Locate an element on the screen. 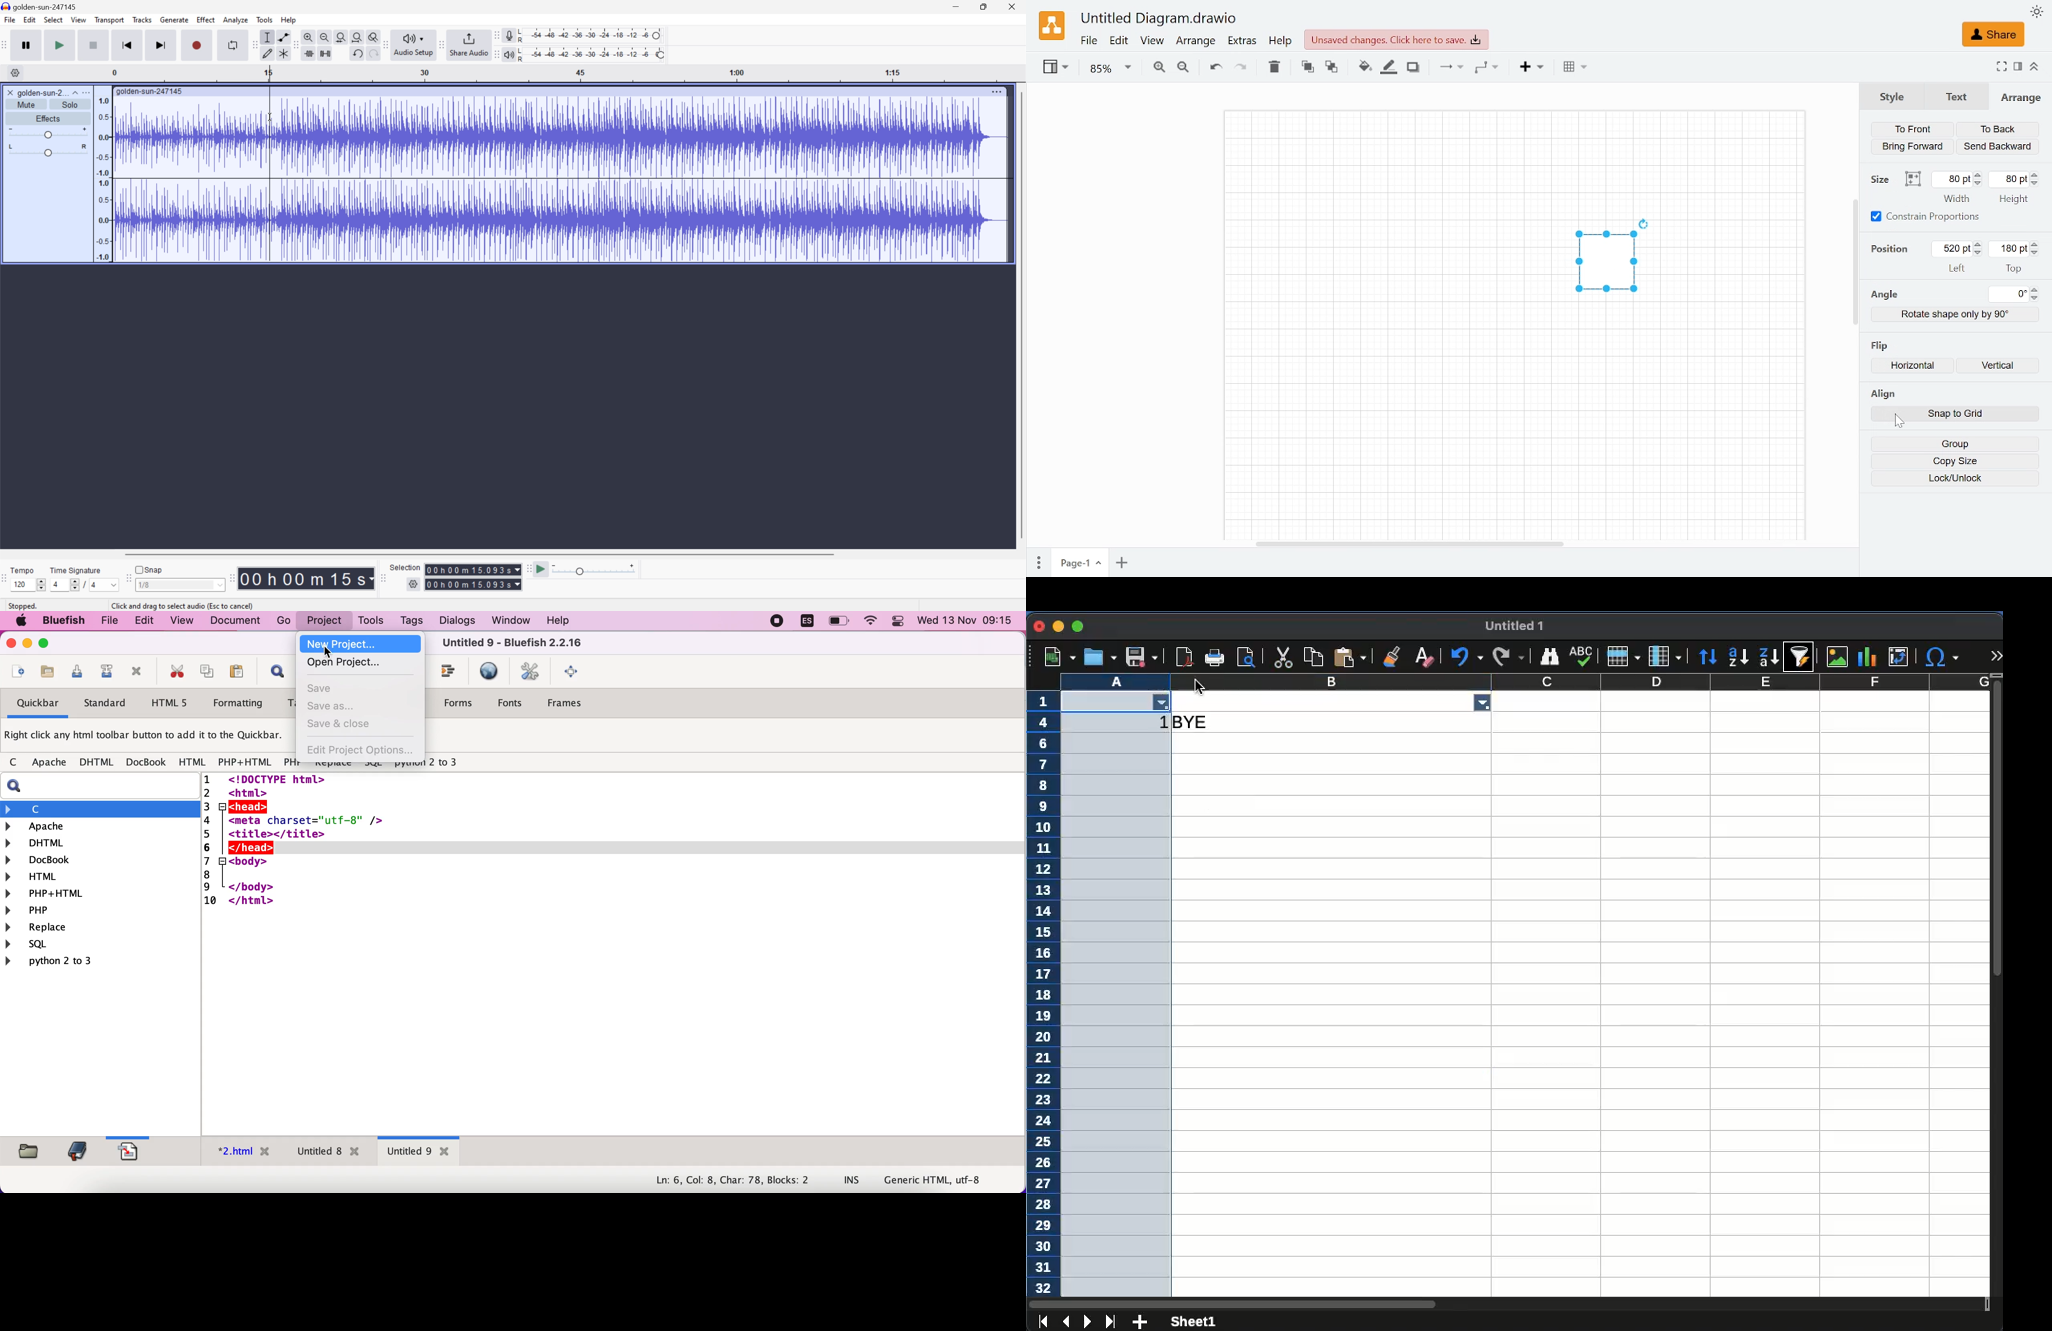  c is located at coordinates (13, 763).